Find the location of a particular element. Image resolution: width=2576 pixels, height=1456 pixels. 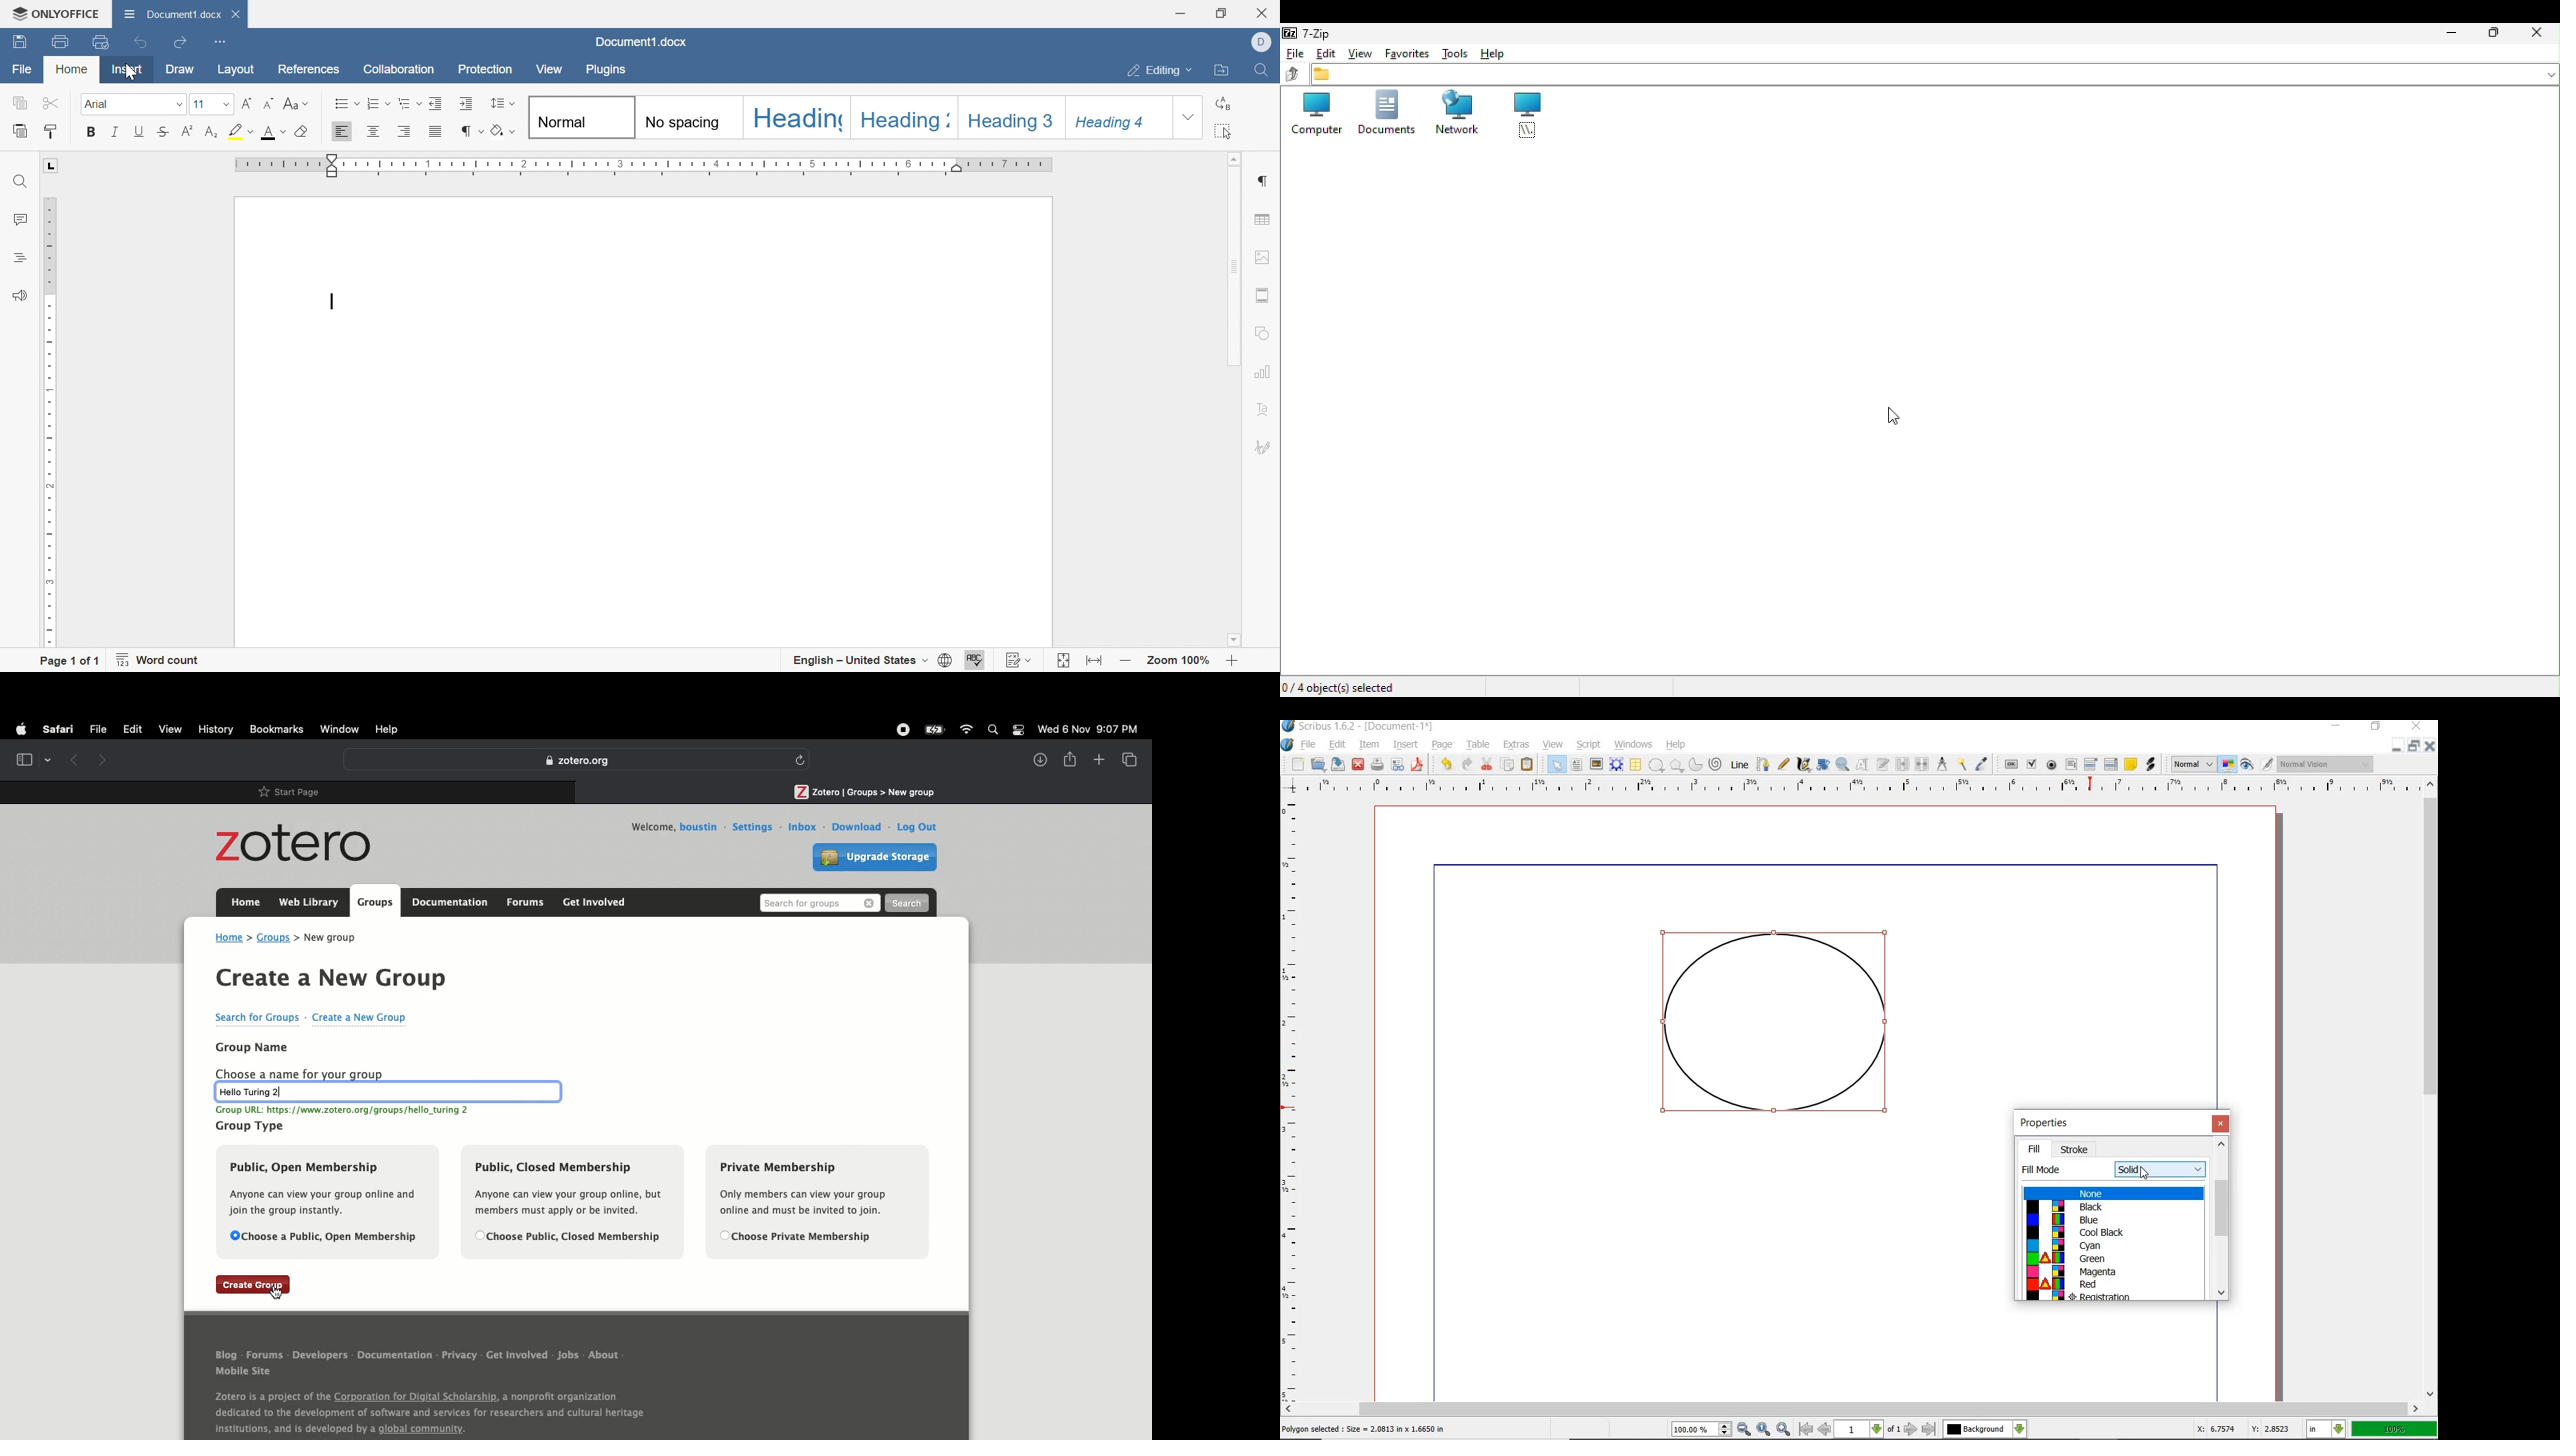

Zotero is located at coordinates (298, 845).